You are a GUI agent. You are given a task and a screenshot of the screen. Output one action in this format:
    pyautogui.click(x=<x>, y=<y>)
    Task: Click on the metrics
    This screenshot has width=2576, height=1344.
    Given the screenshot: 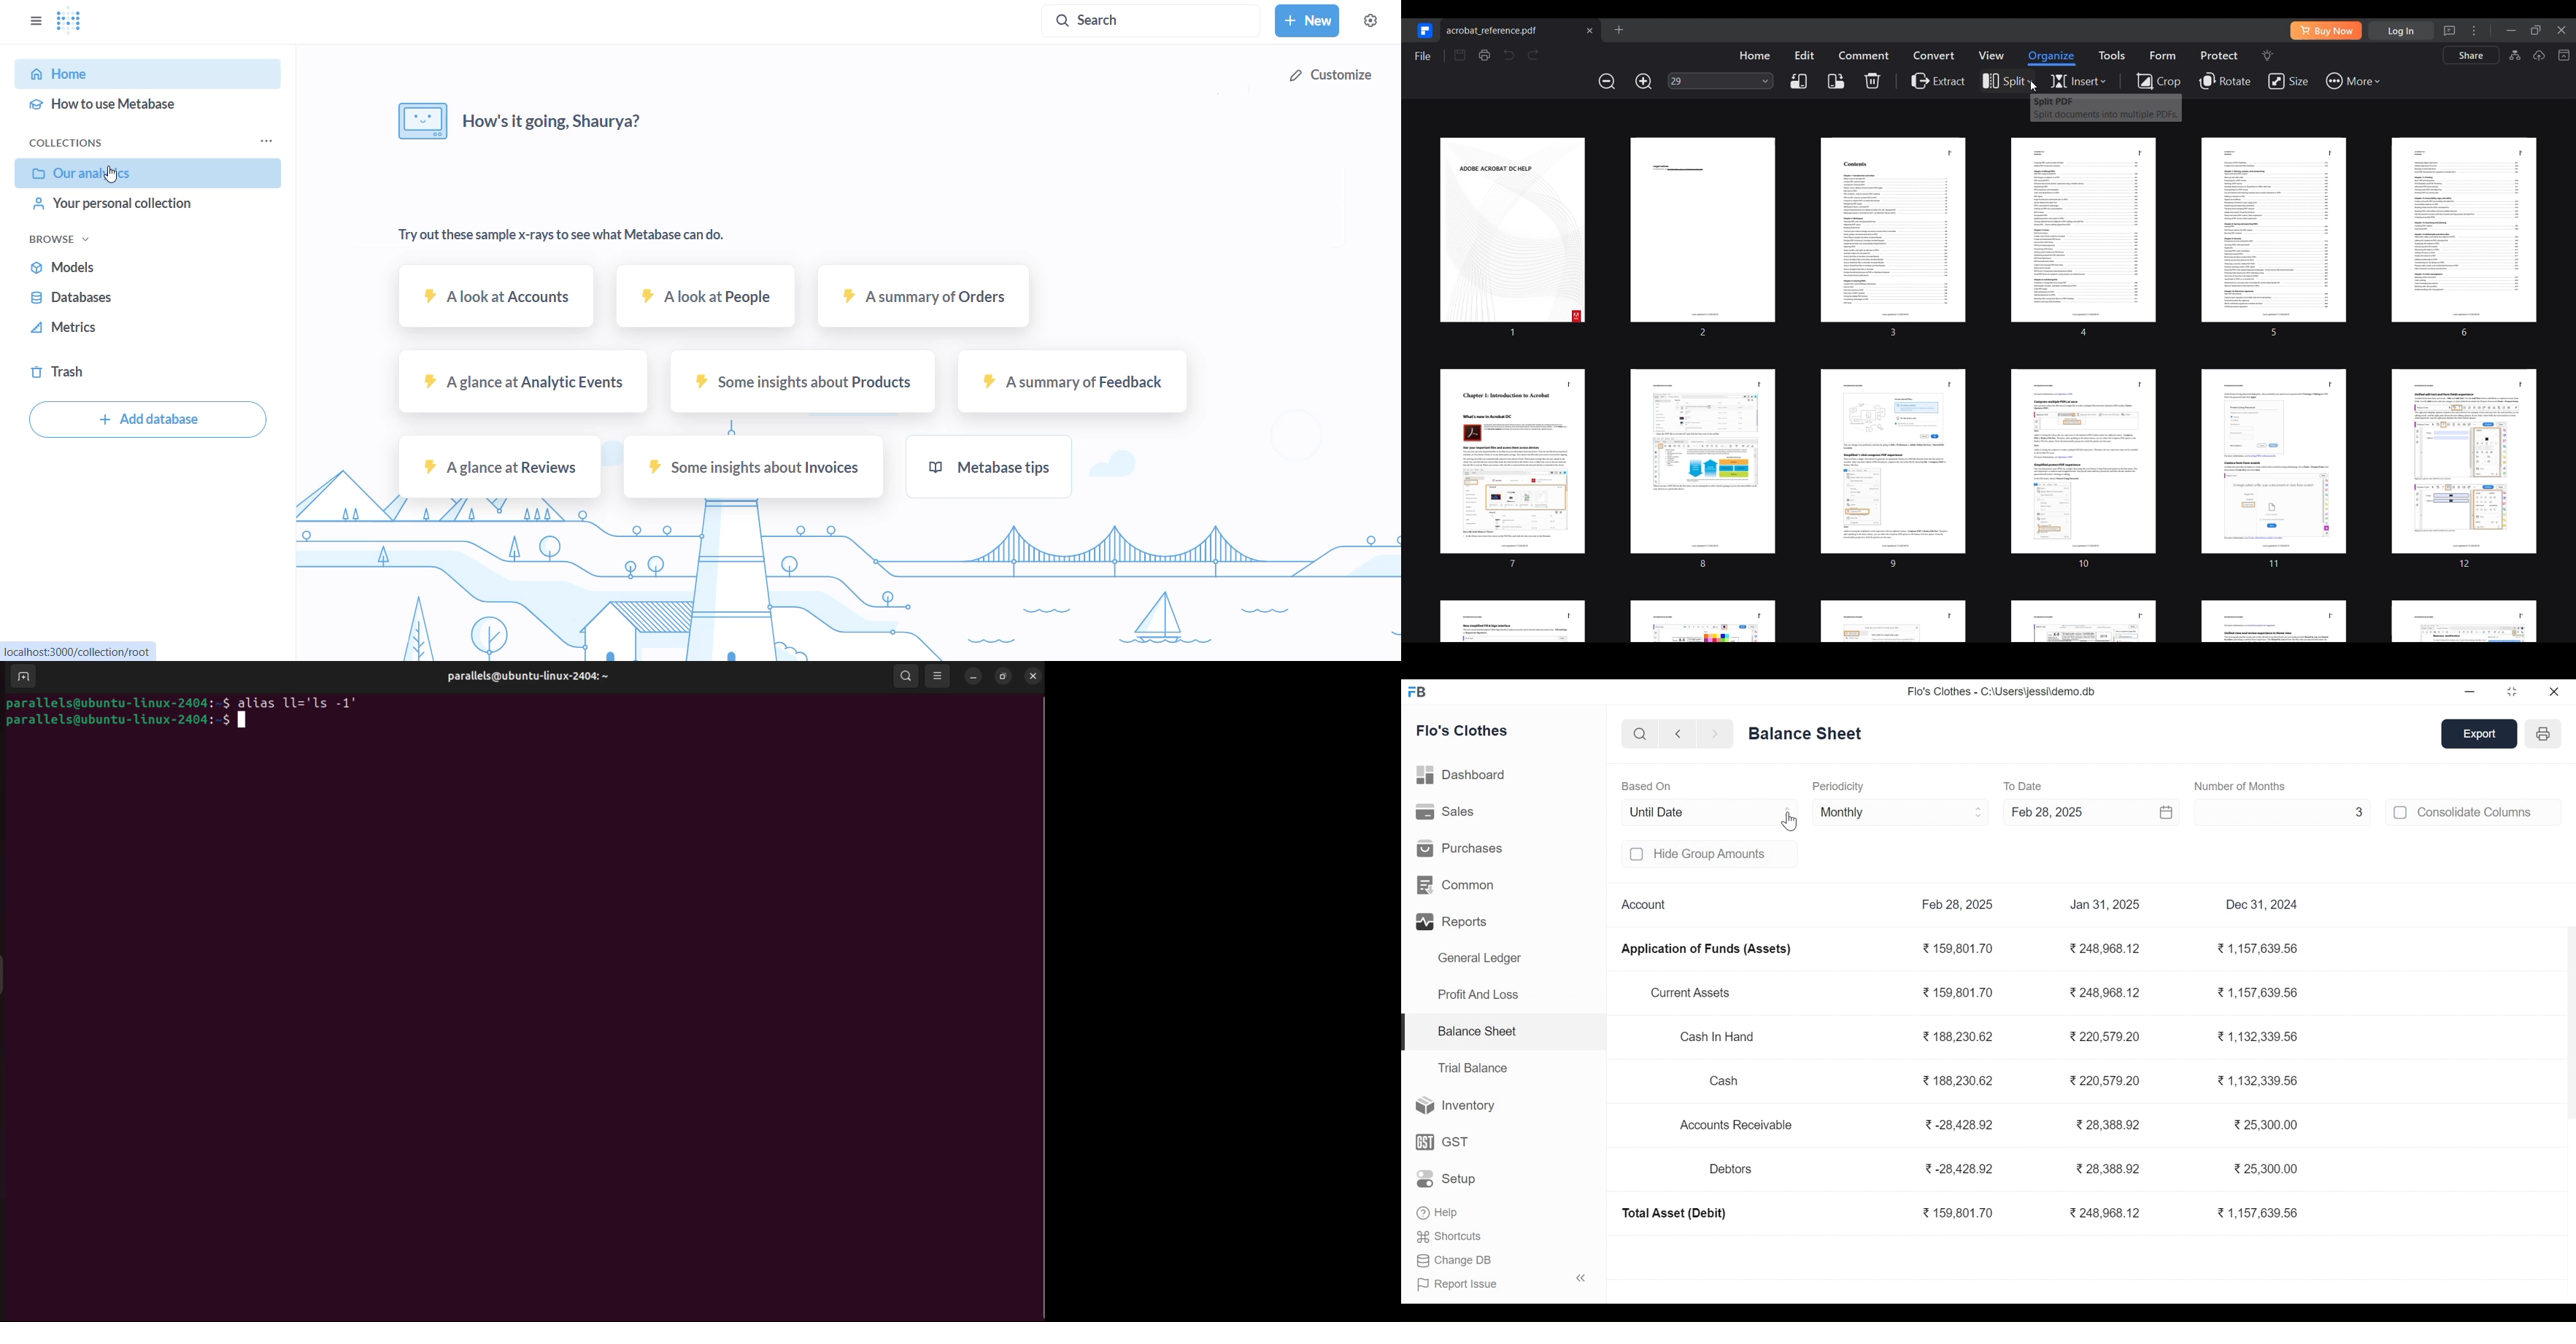 What is the action you would take?
    pyautogui.click(x=136, y=333)
    